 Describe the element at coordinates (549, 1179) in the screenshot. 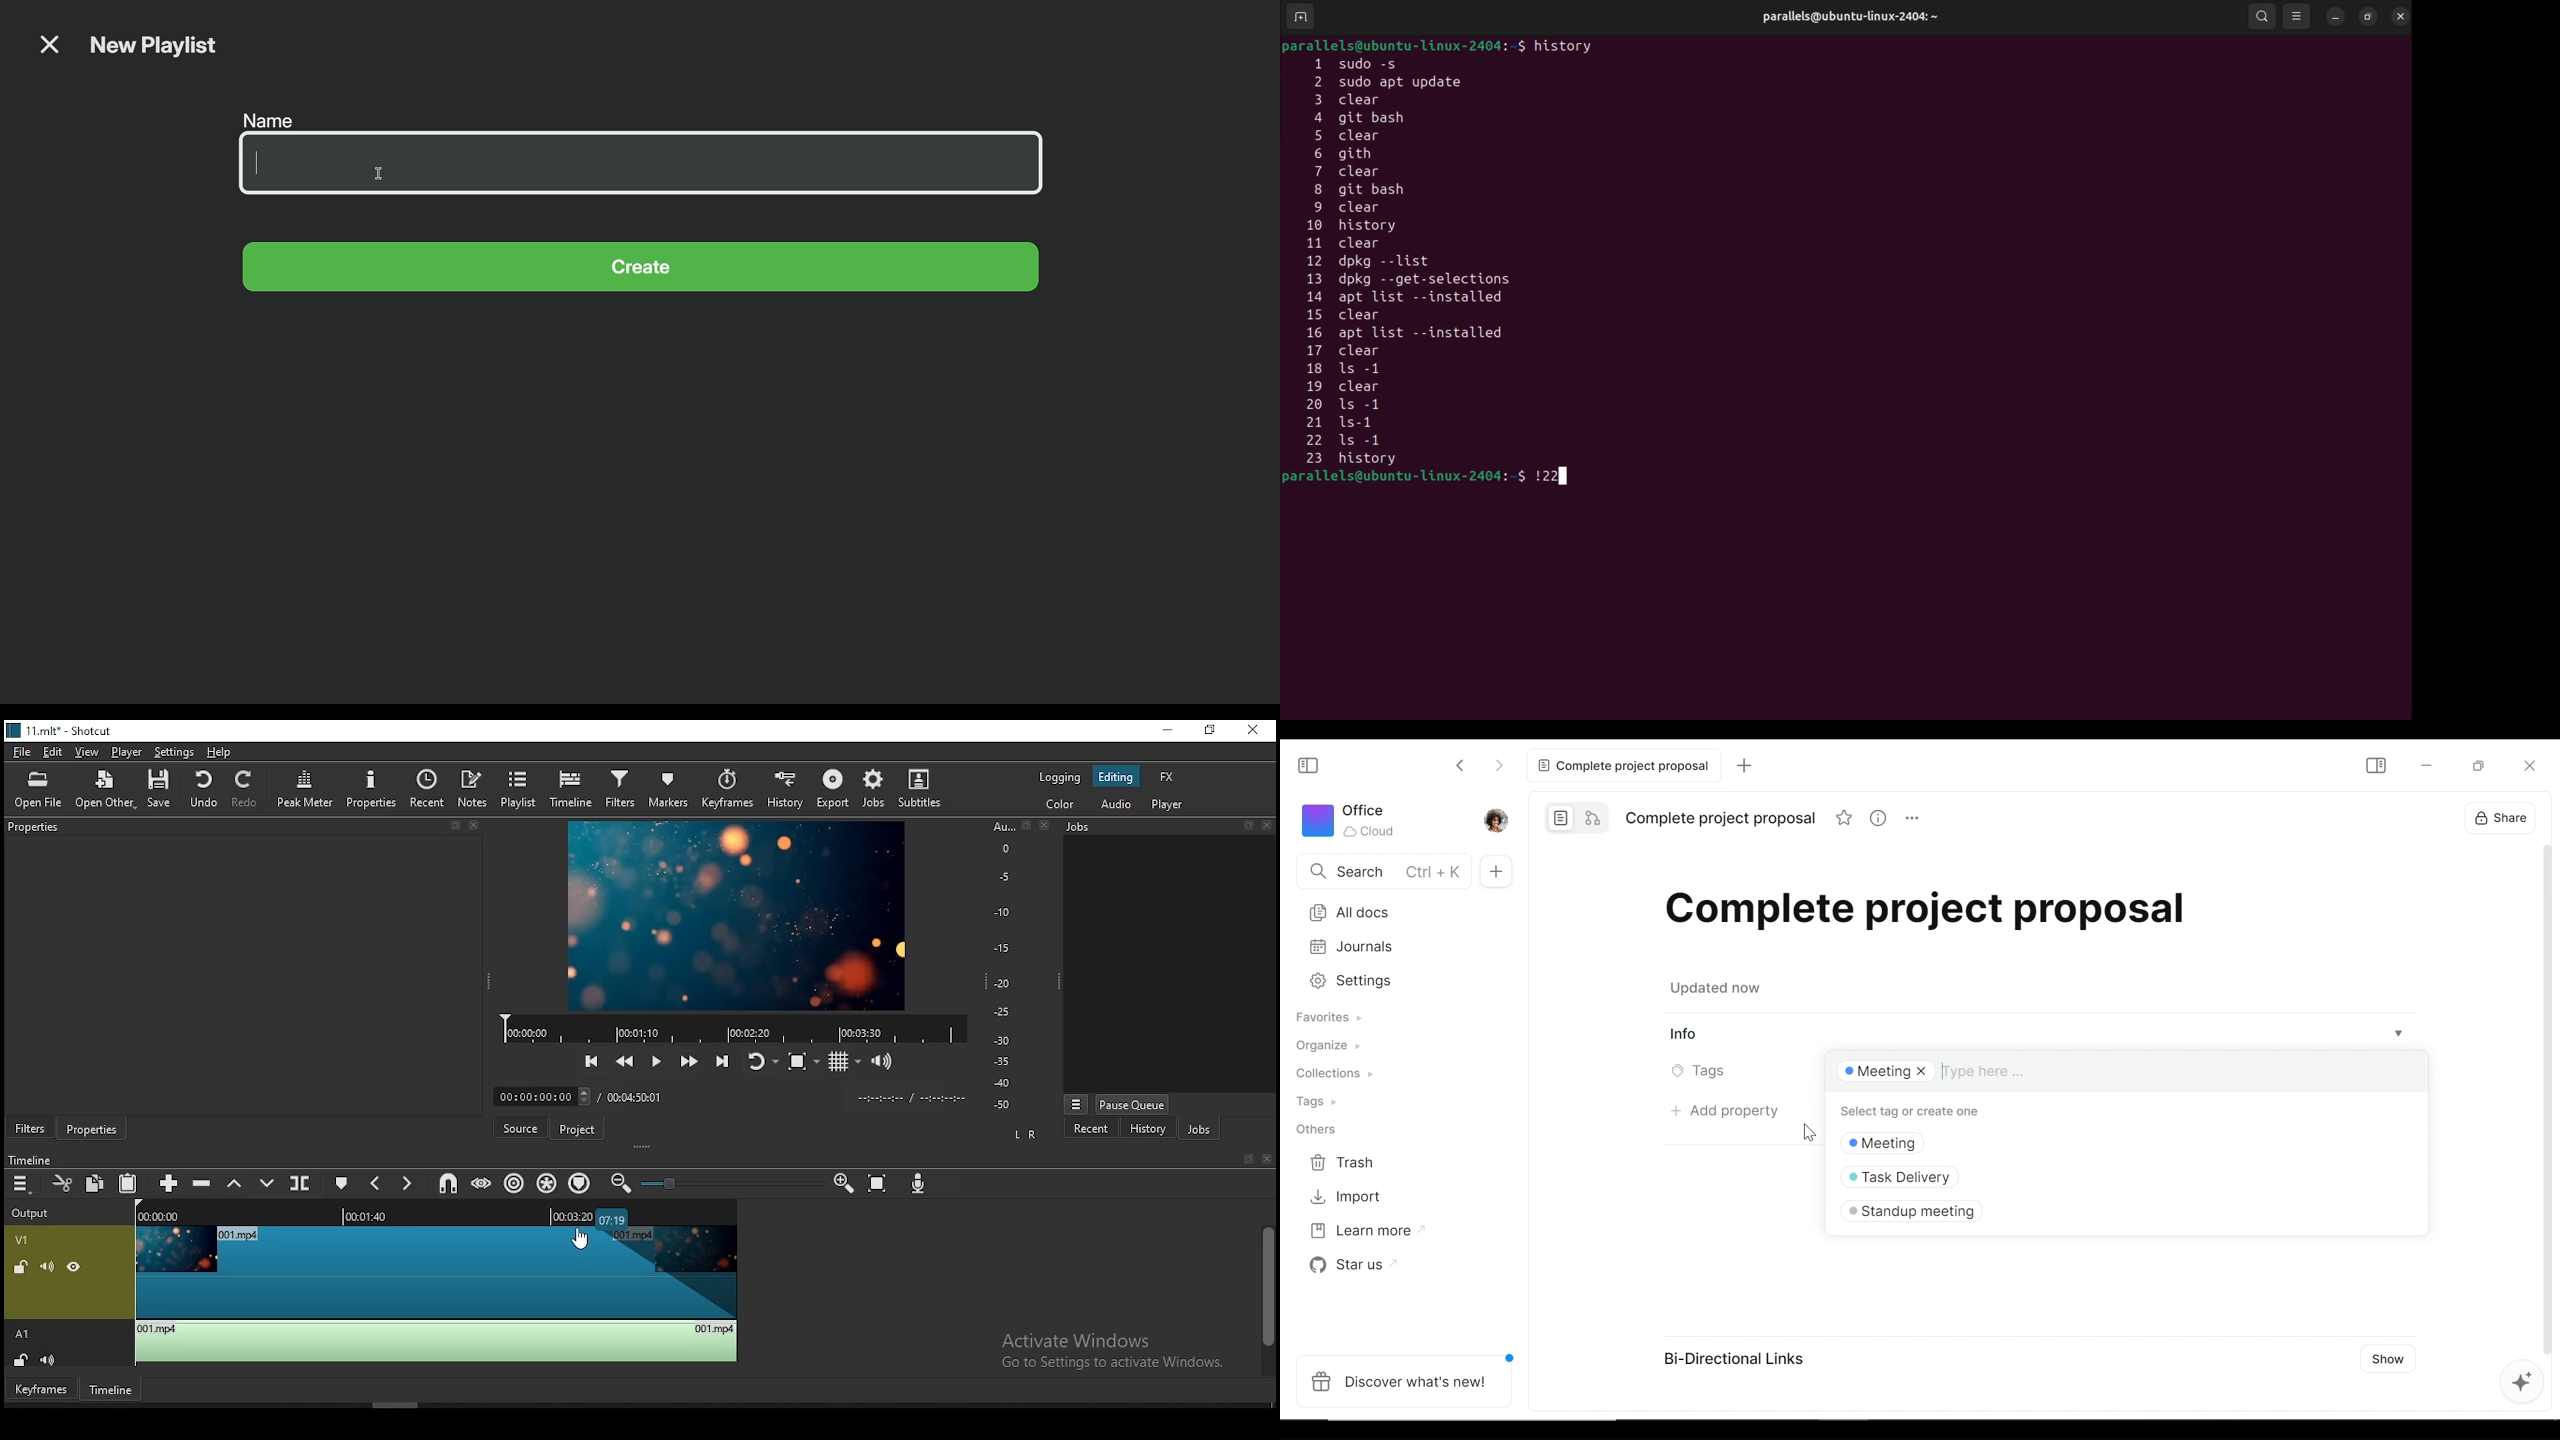

I see `ripple all tracks` at that location.